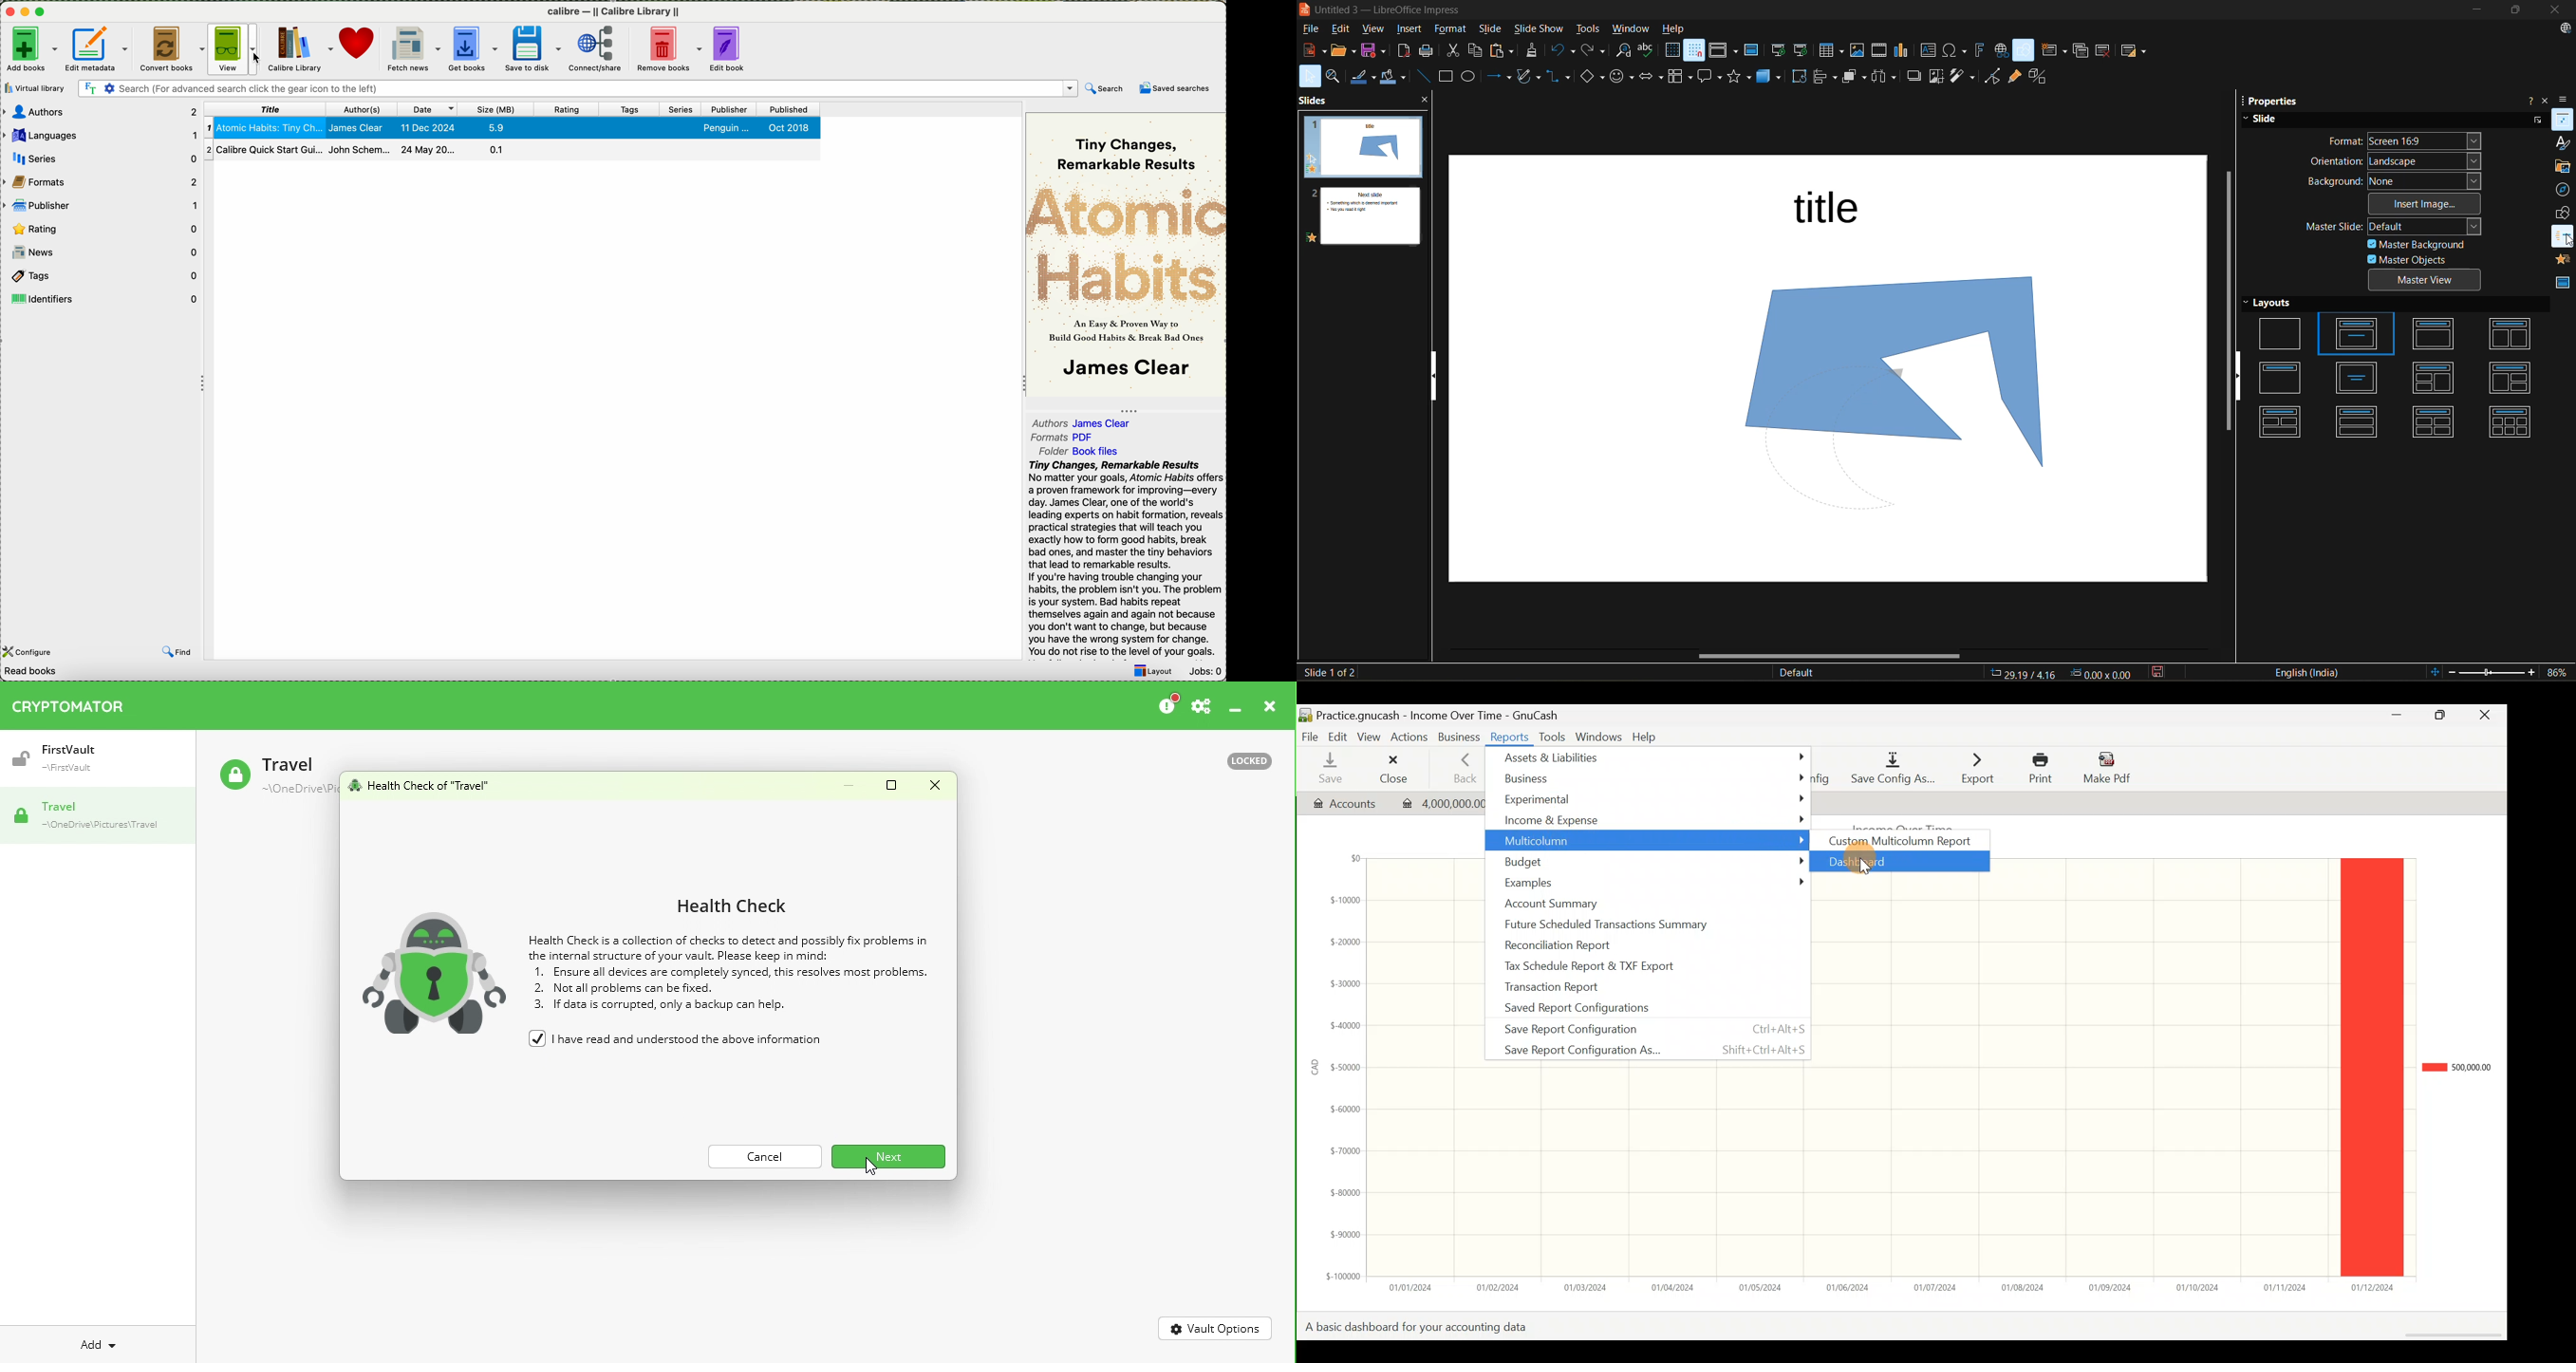 This screenshot has width=2576, height=1372. I want to click on publisher, so click(101, 203).